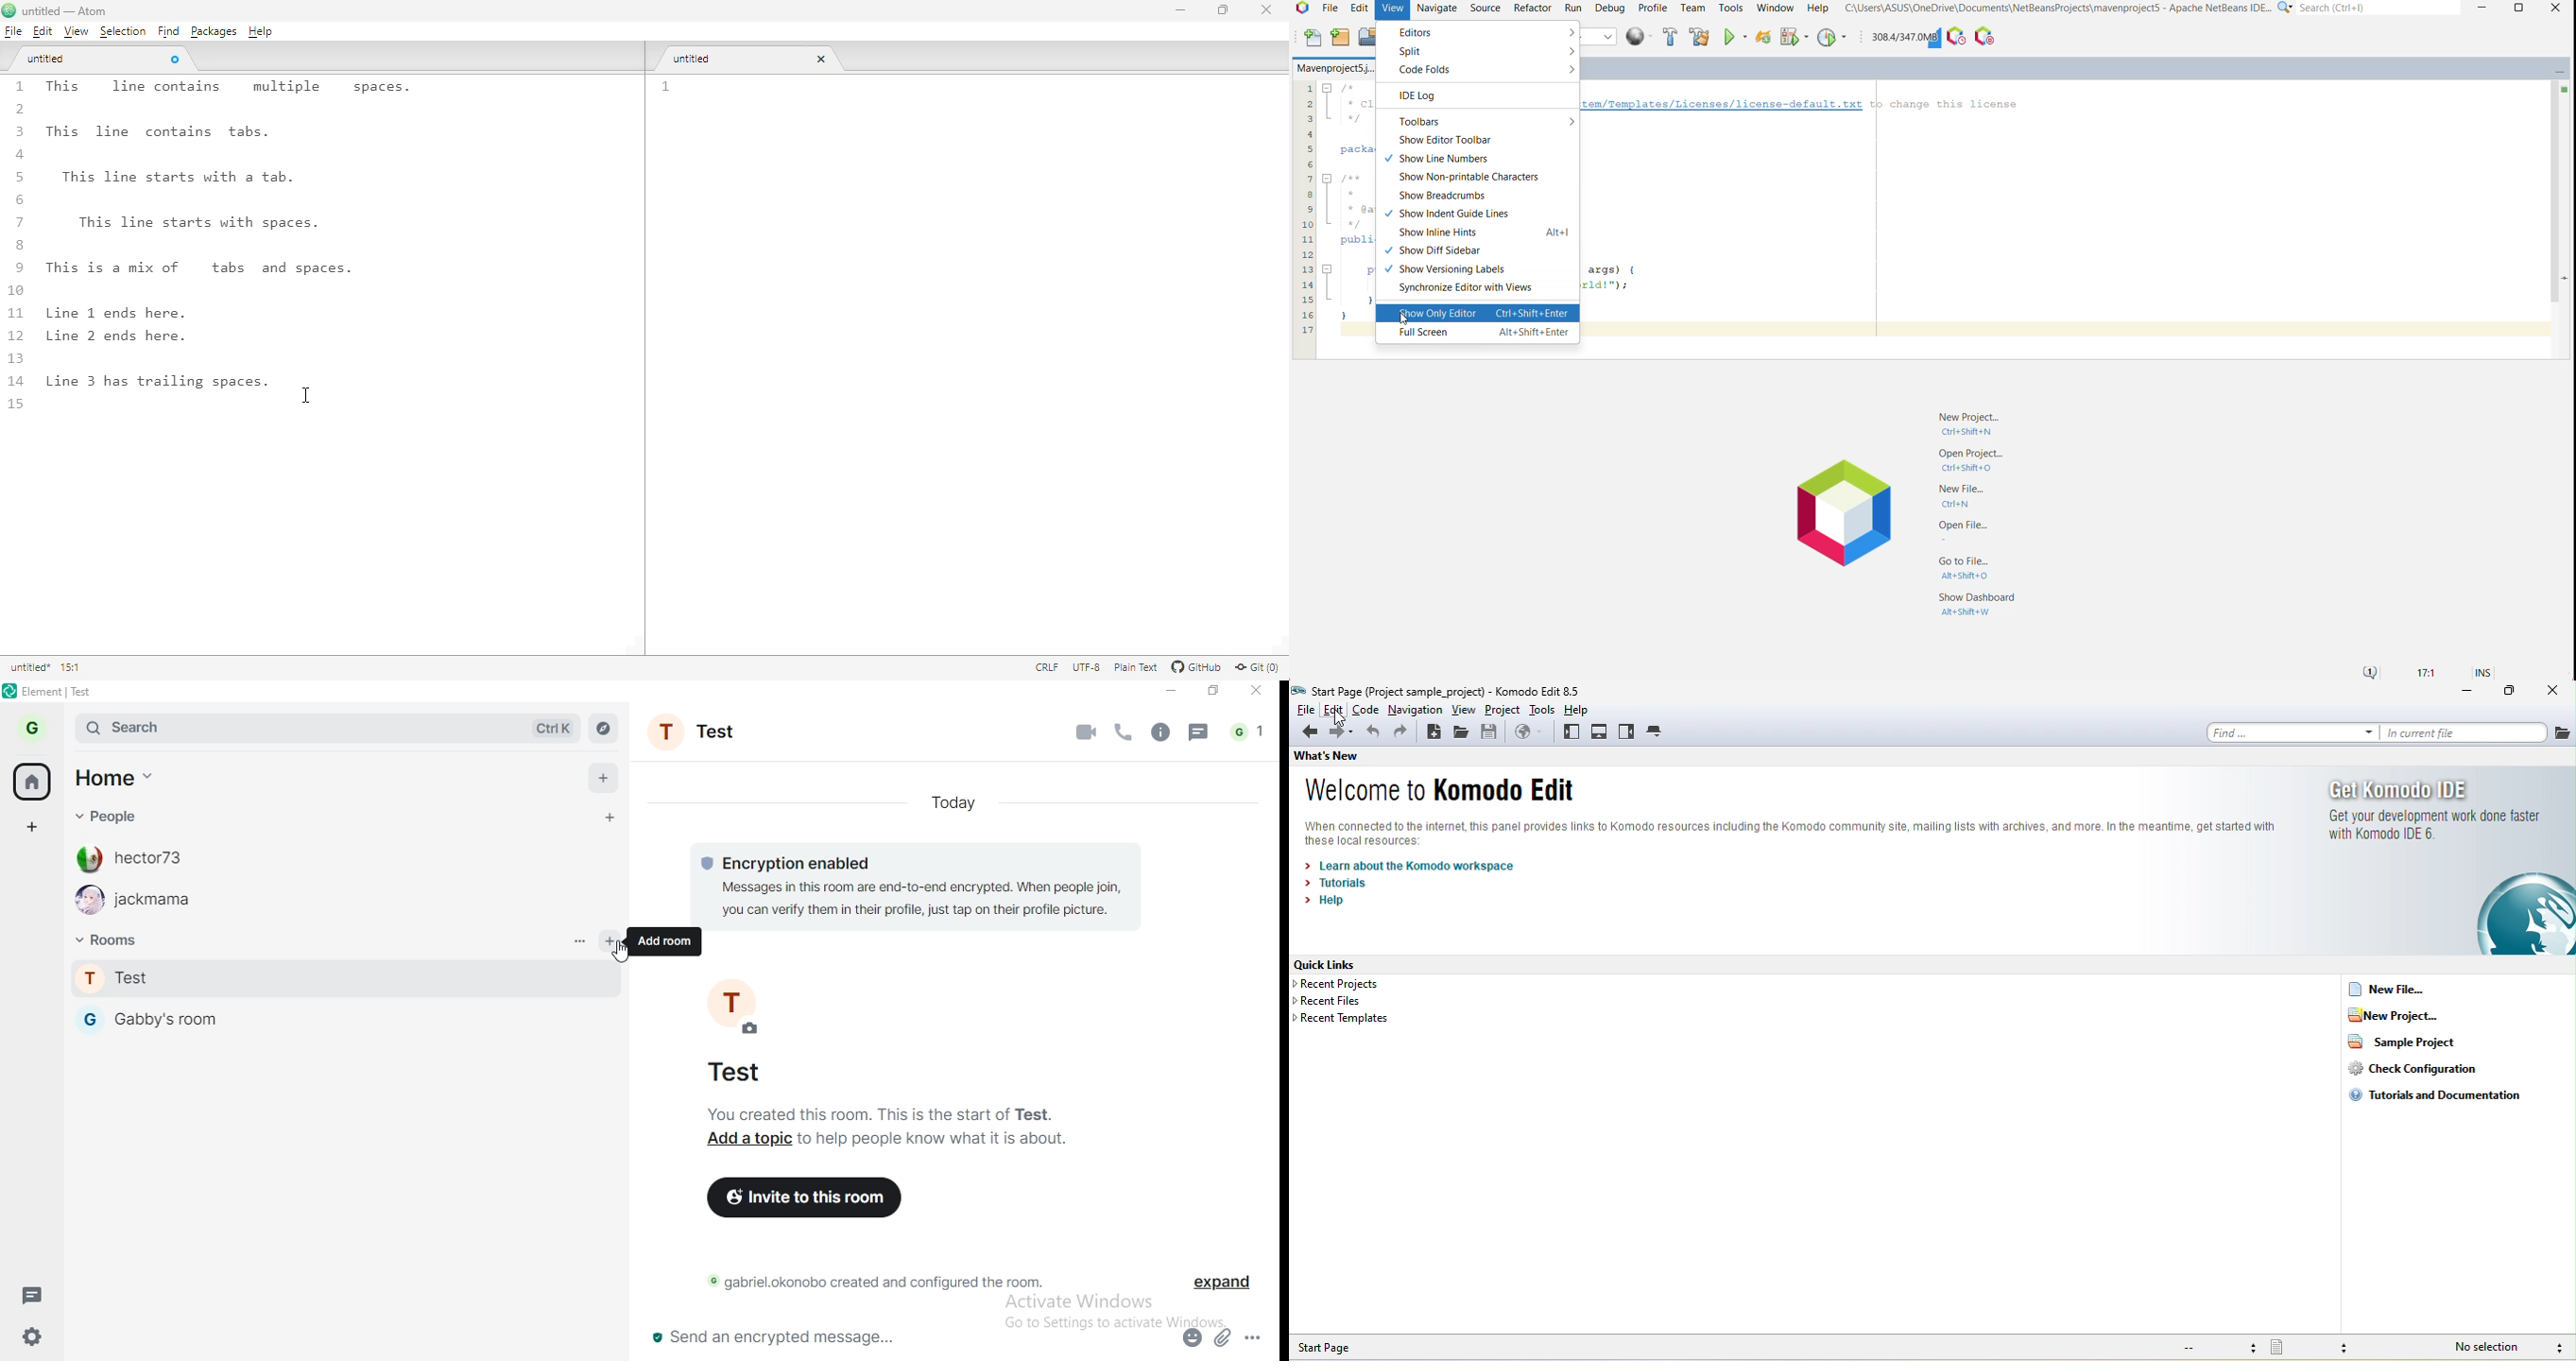 This screenshot has height=1372, width=2576. What do you see at coordinates (1833, 37) in the screenshot?
I see `Profile Main Project` at bounding box center [1833, 37].